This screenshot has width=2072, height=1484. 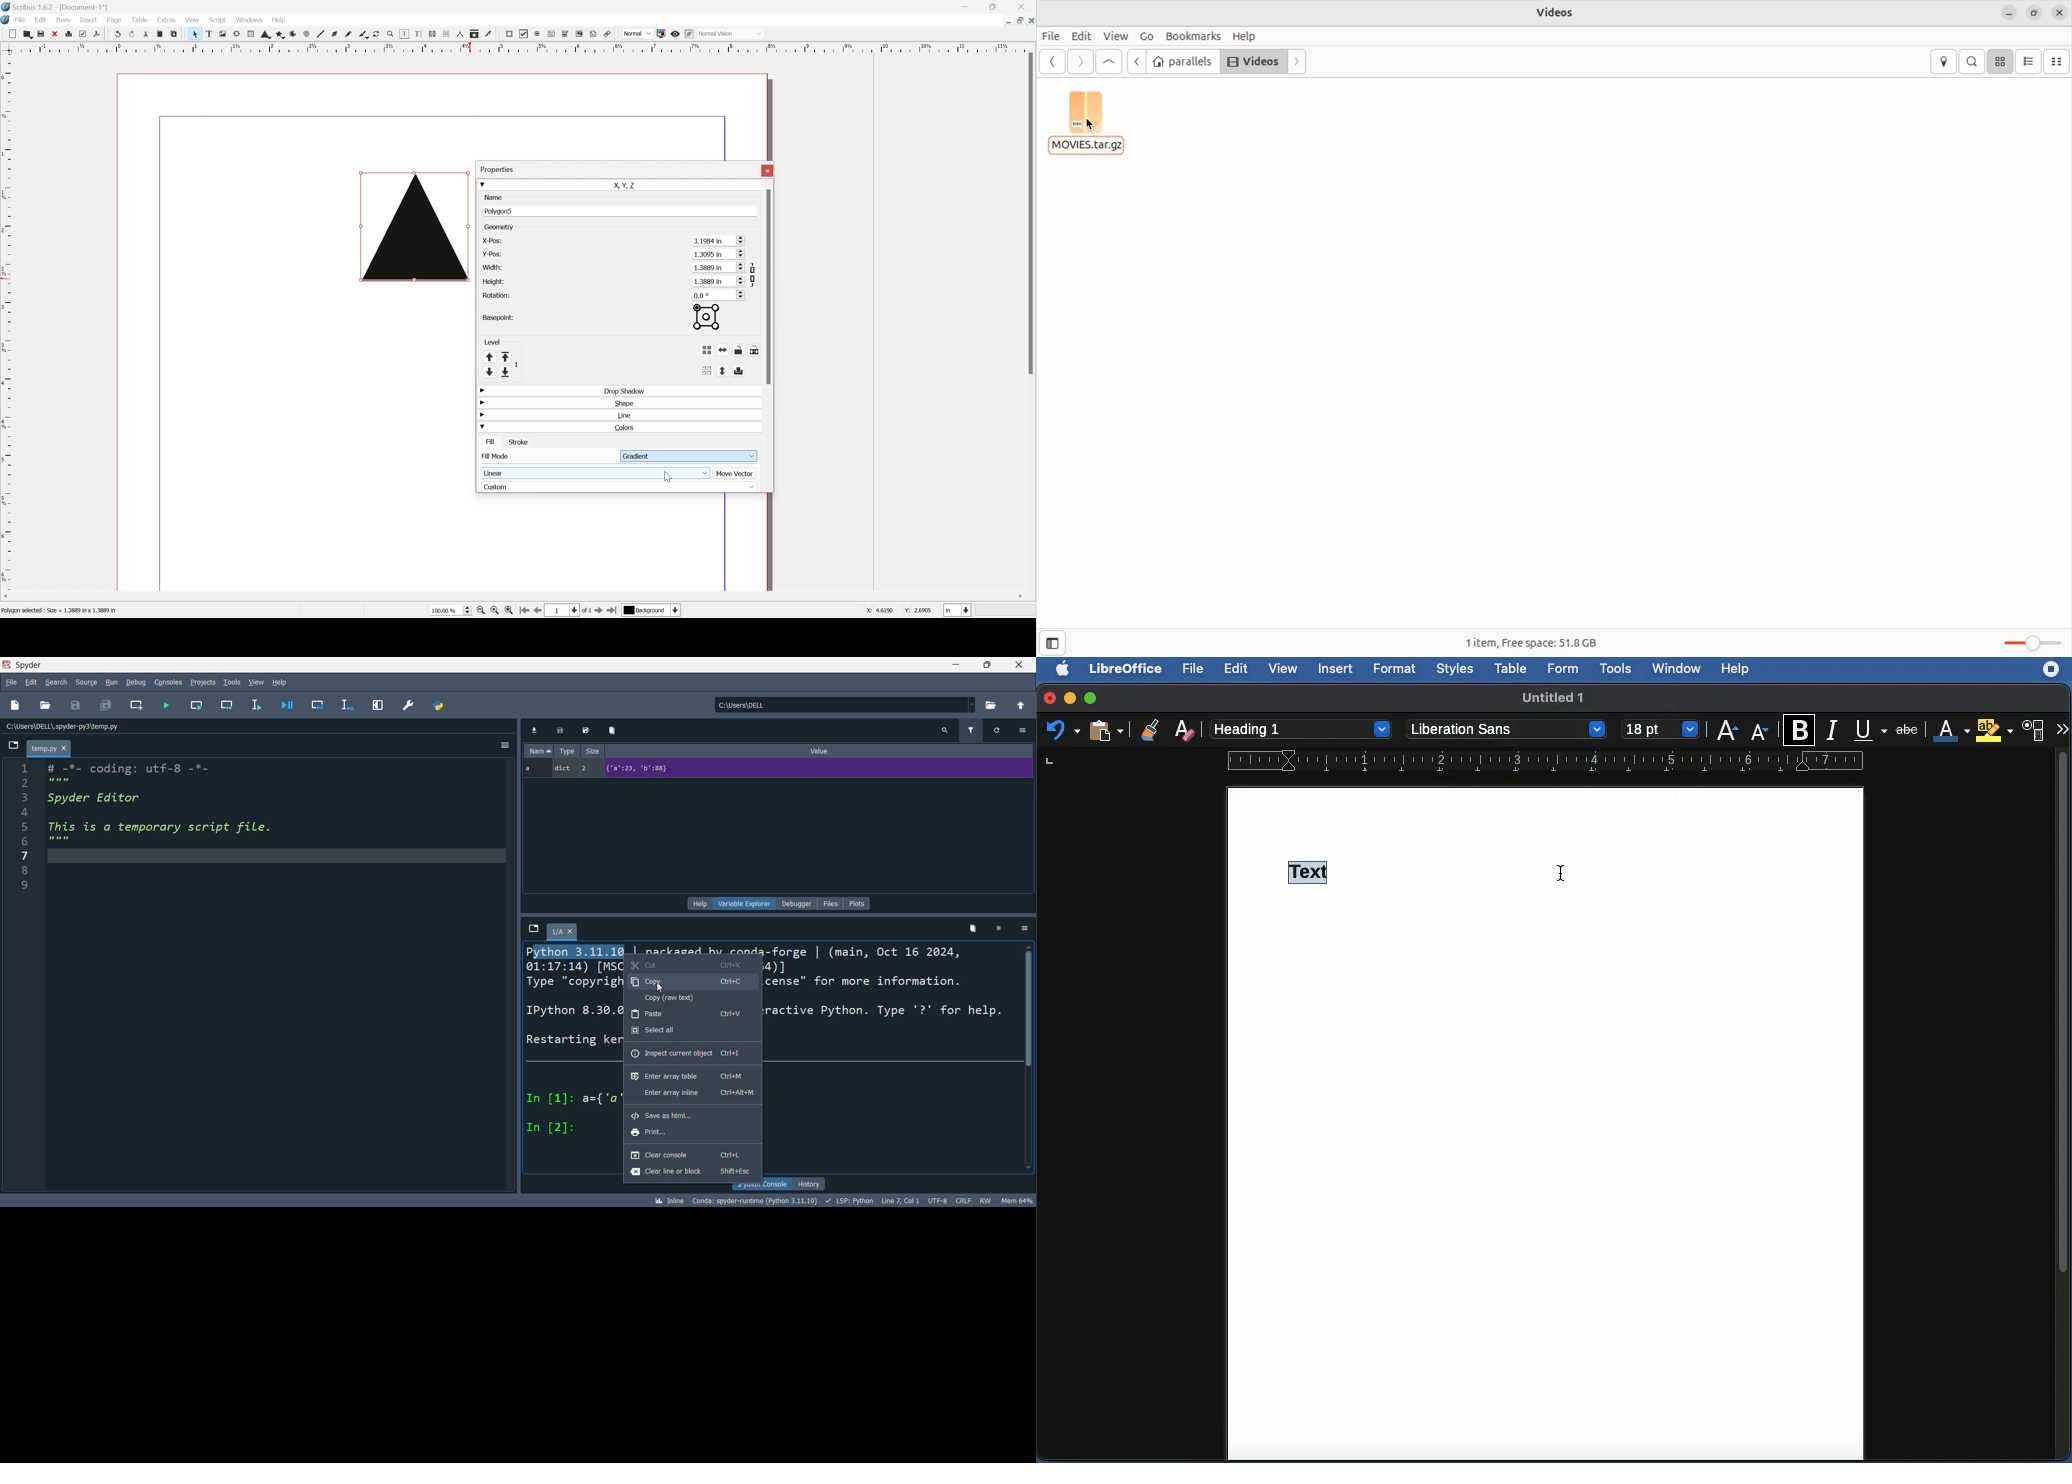 I want to click on Shape, so click(x=629, y=403).